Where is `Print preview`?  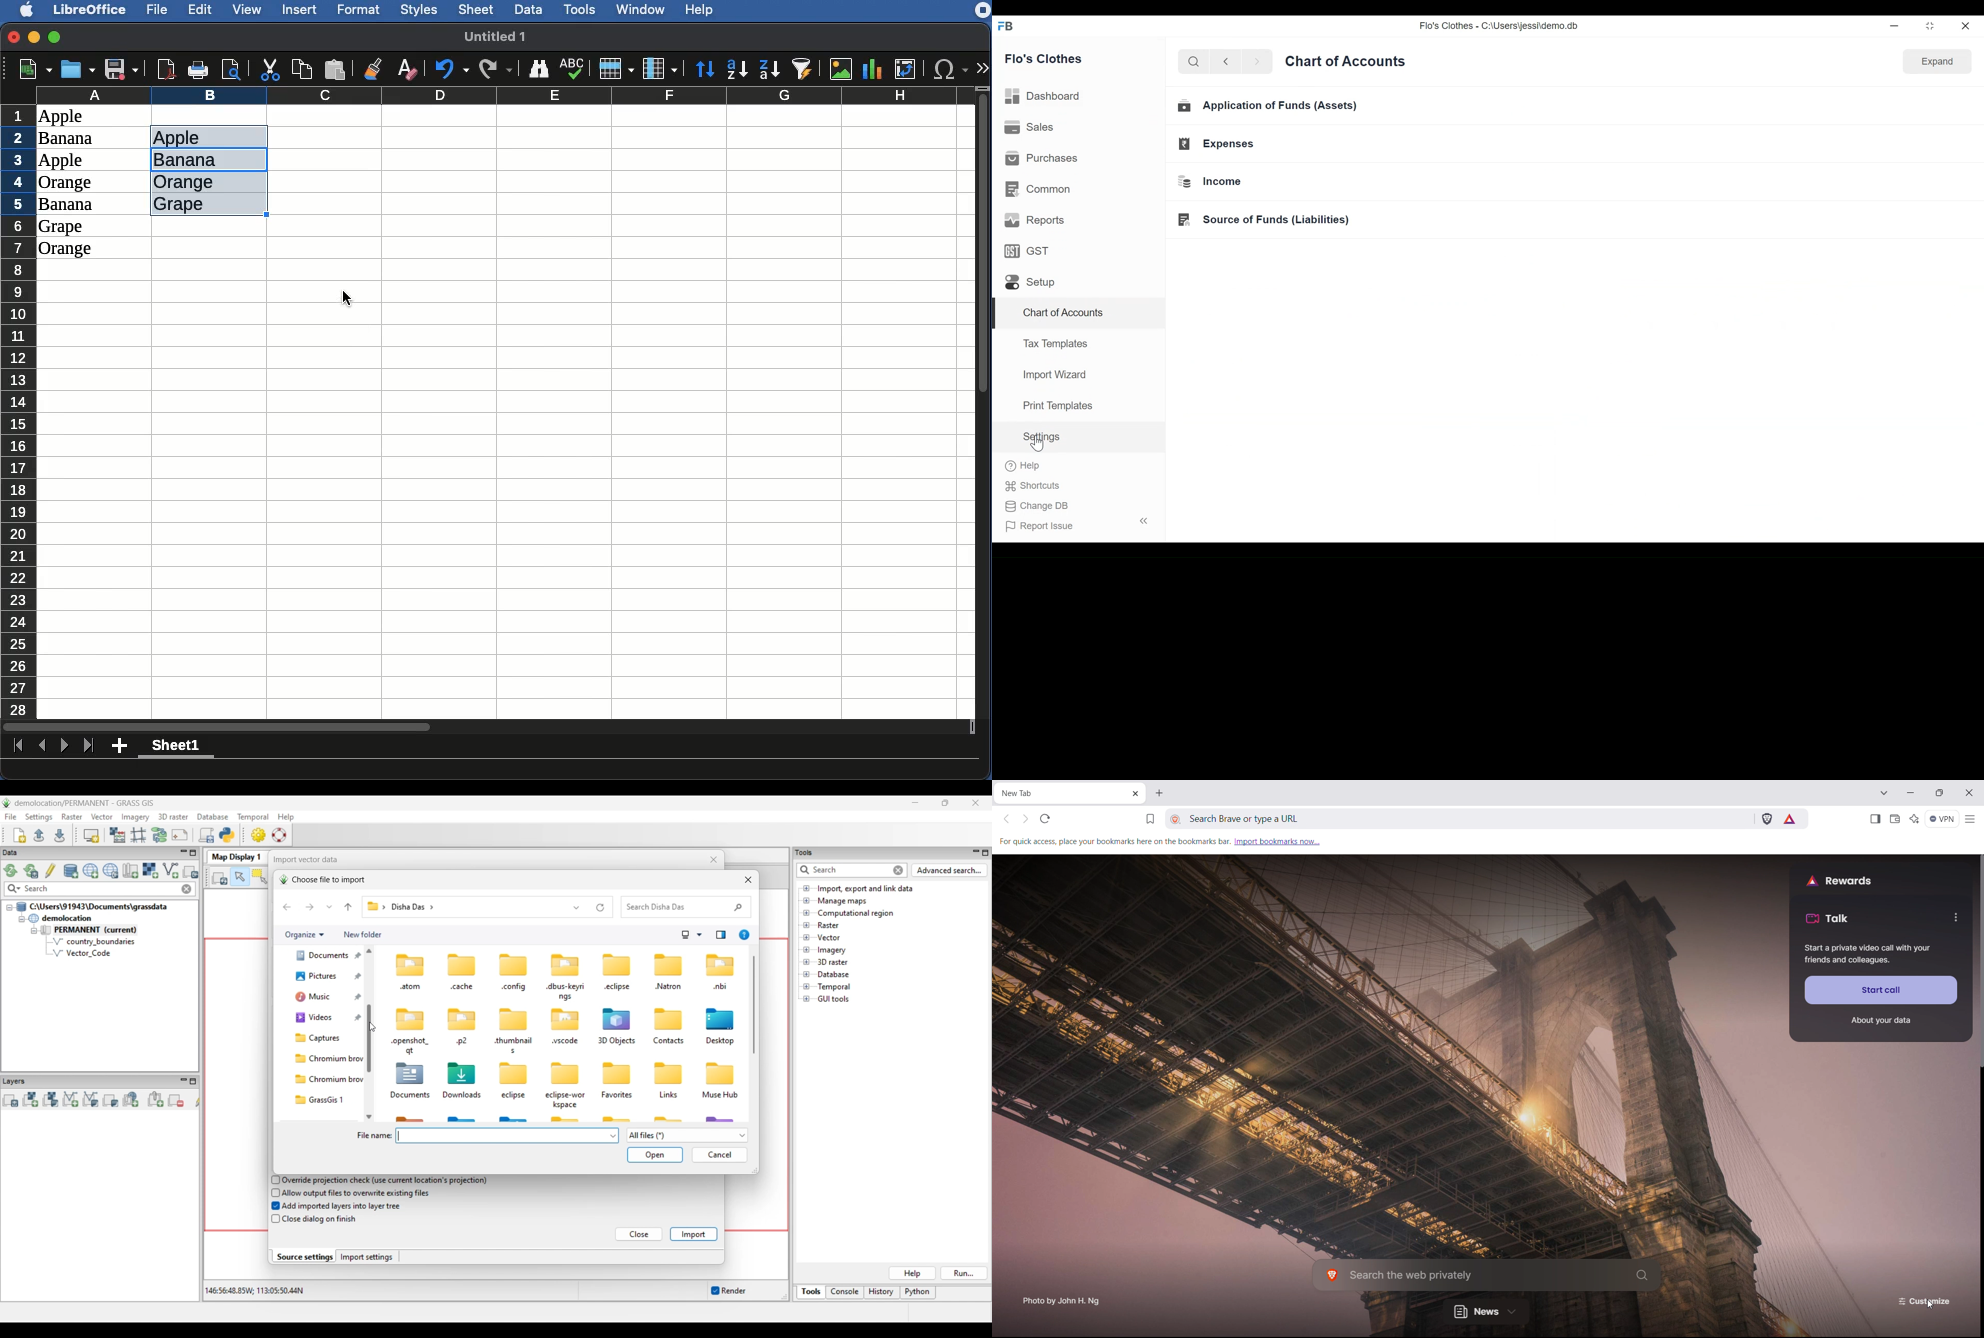 Print preview is located at coordinates (232, 69).